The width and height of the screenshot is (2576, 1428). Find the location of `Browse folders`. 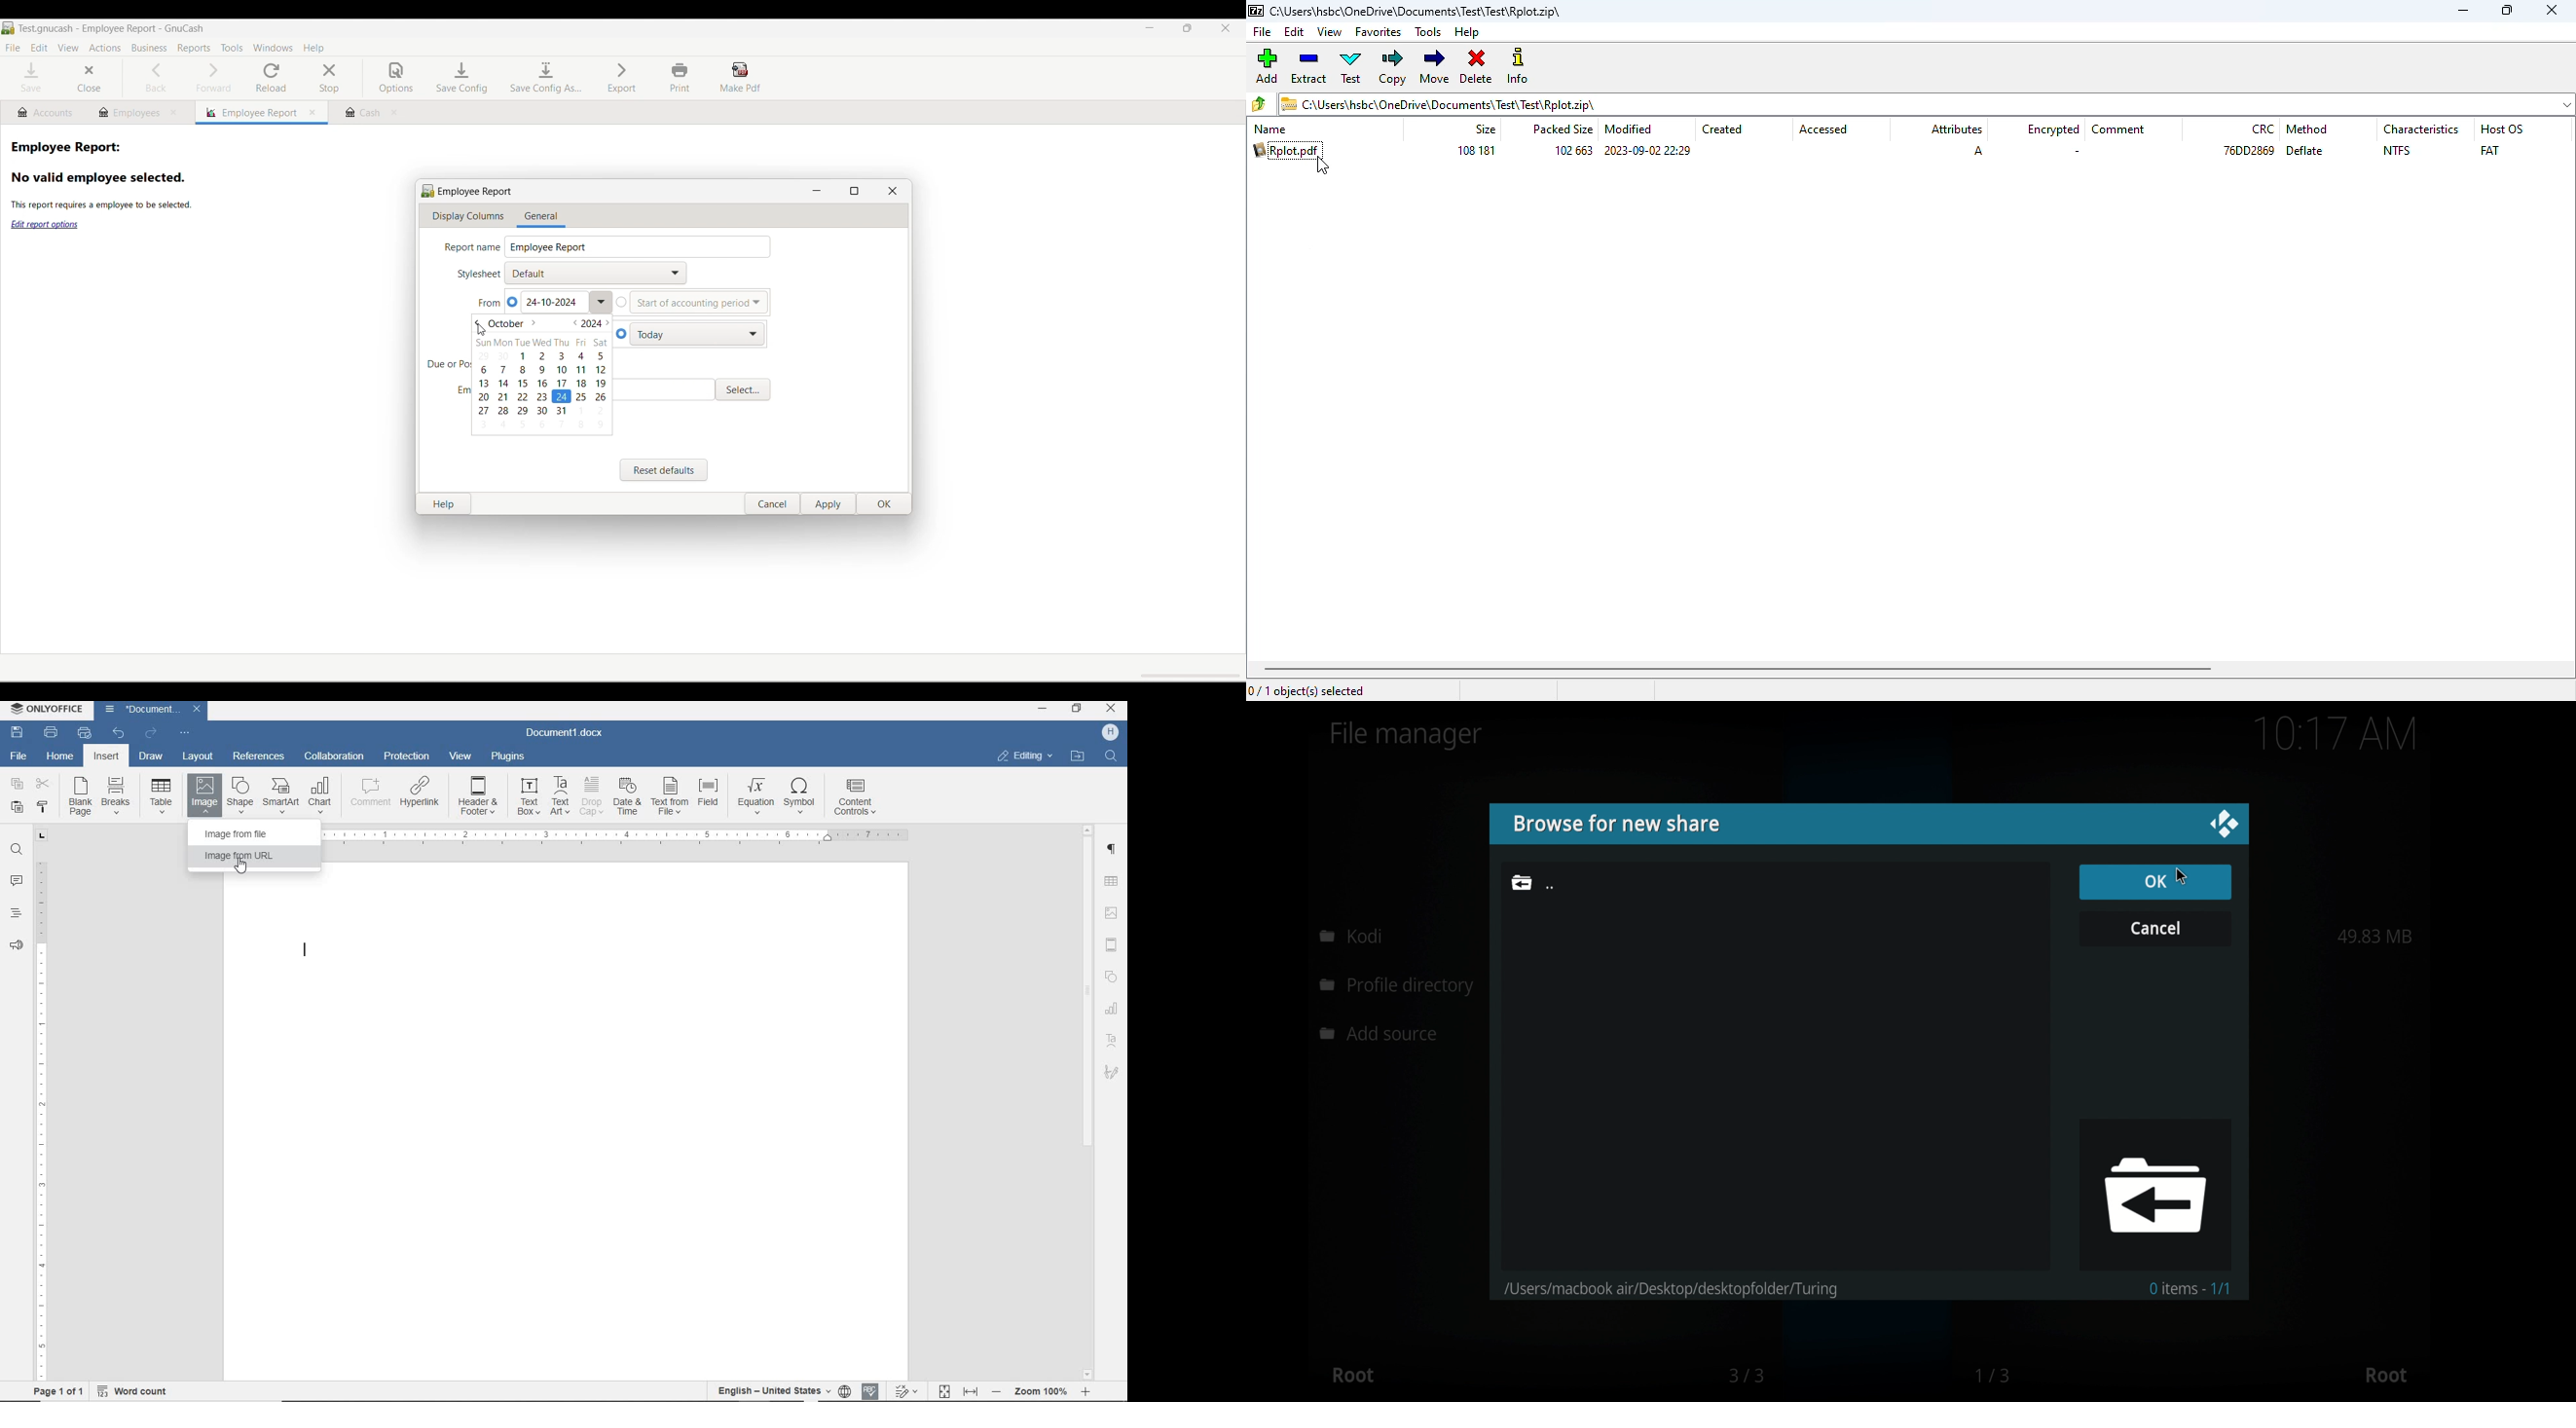

Browse folders is located at coordinates (1260, 103).